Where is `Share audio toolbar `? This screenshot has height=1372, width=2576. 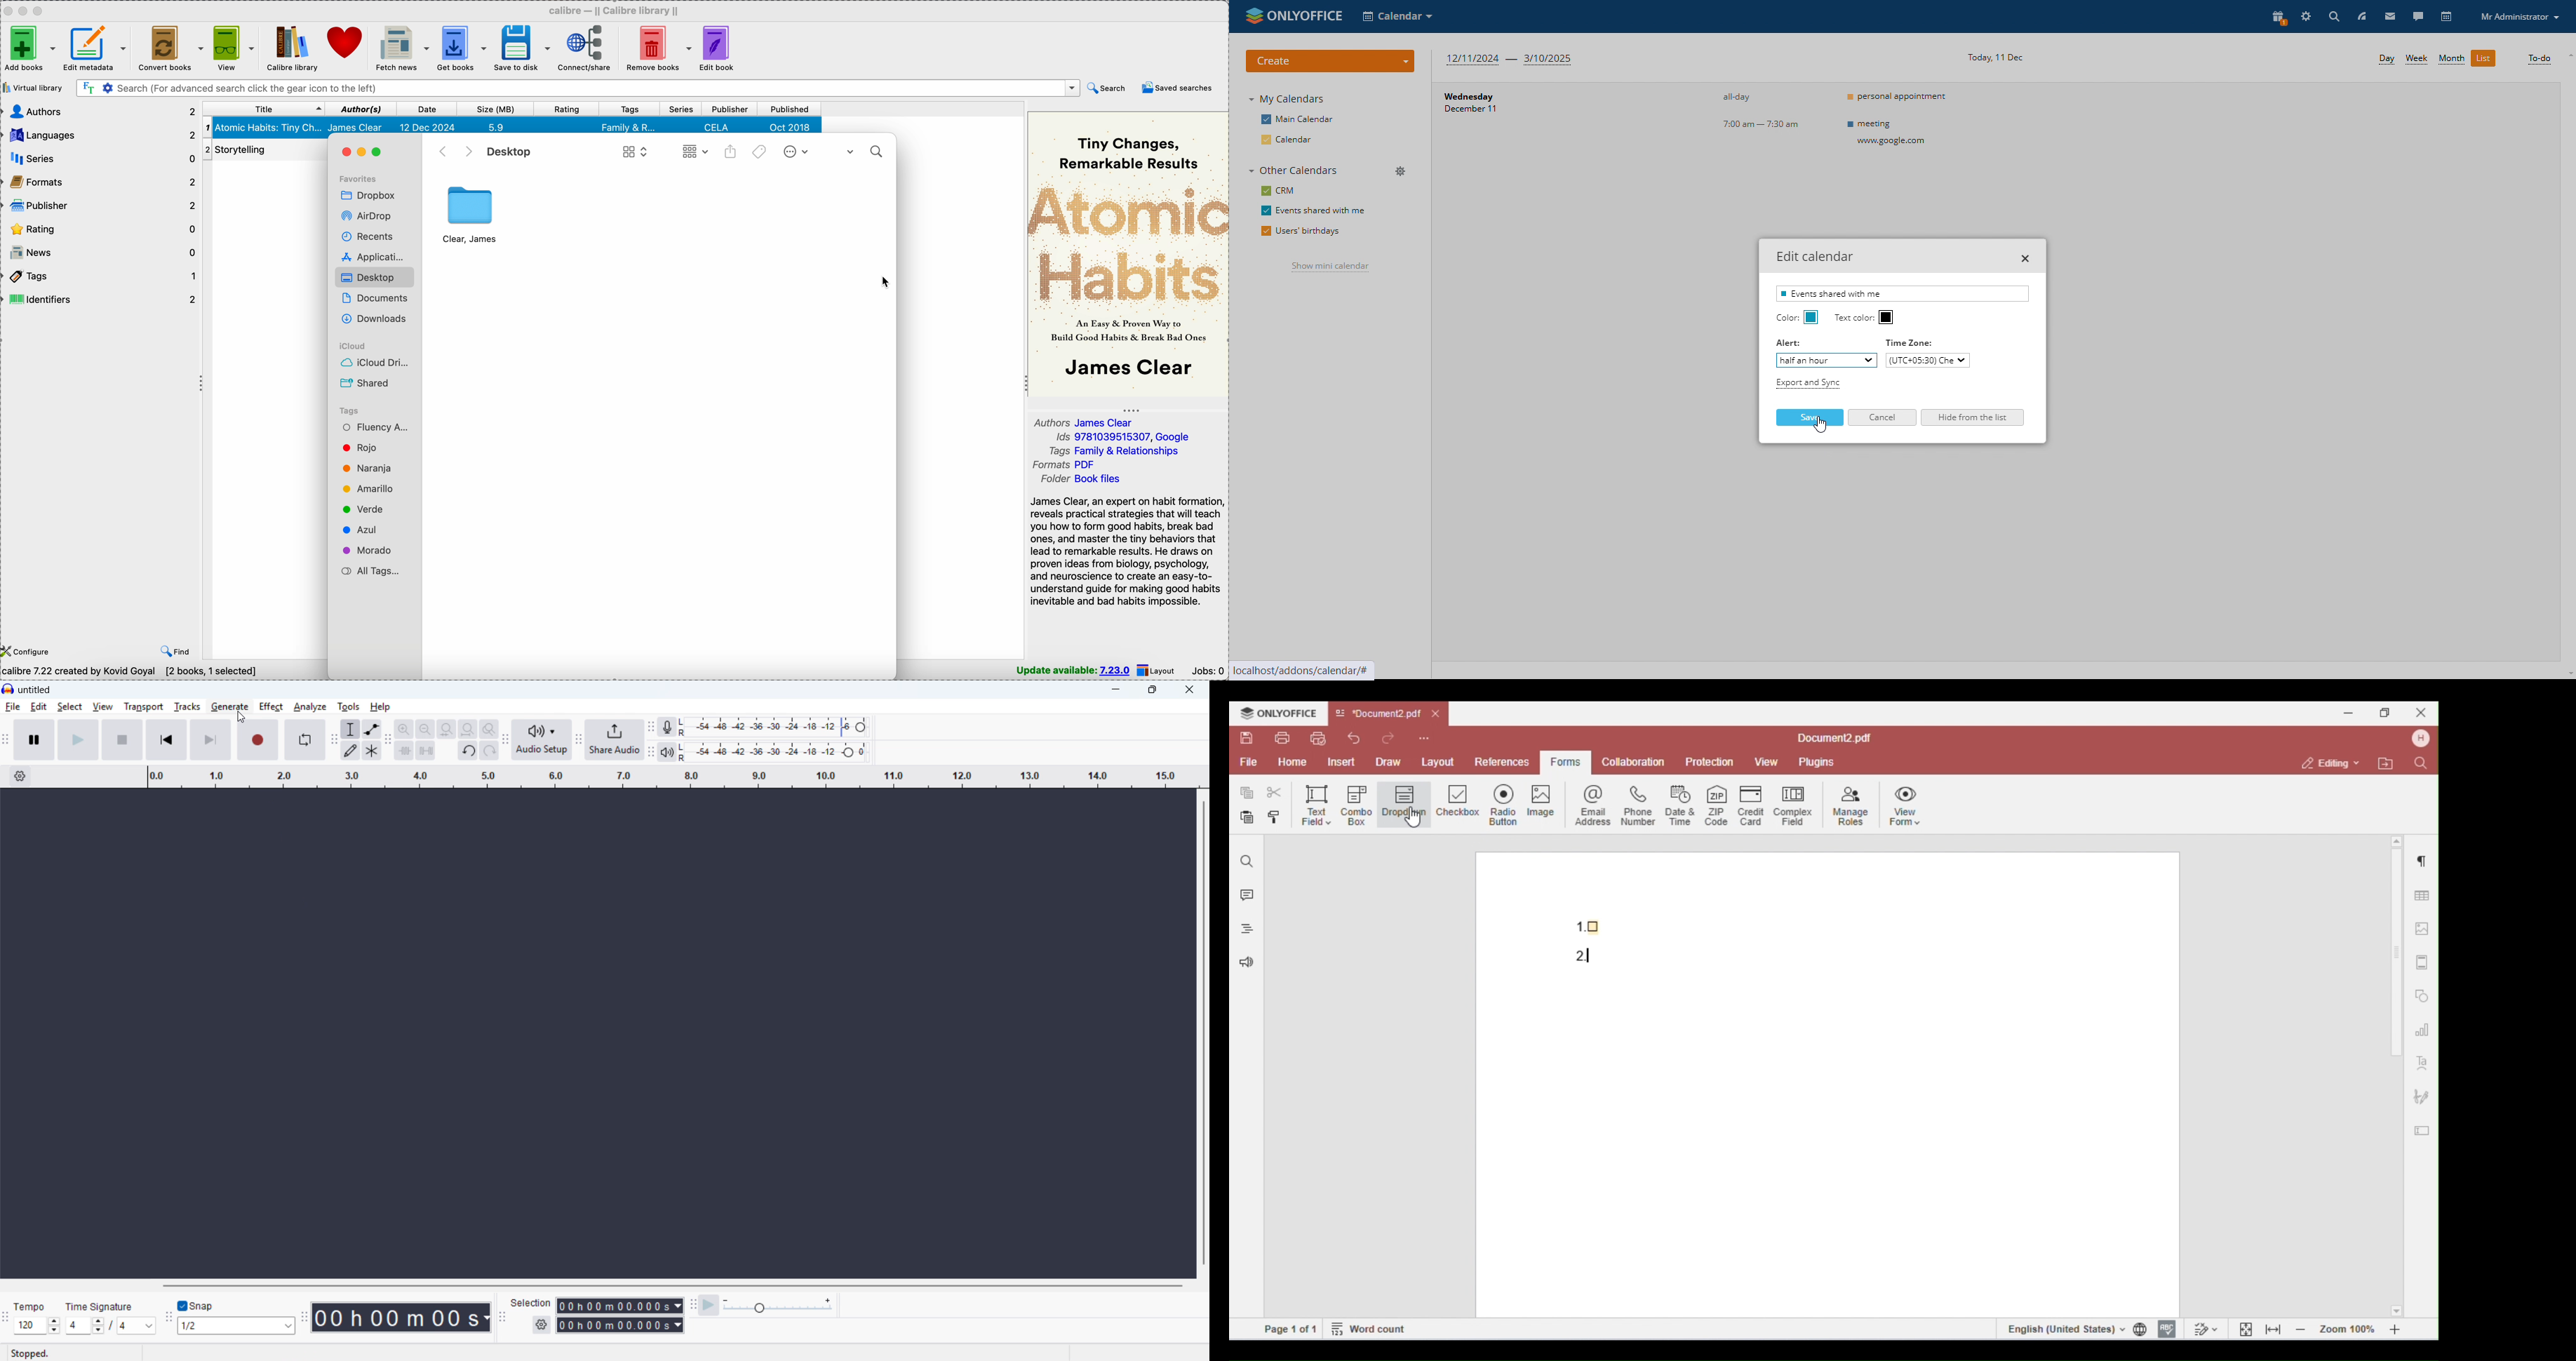
Share audio toolbar  is located at coordinates (579, 739).